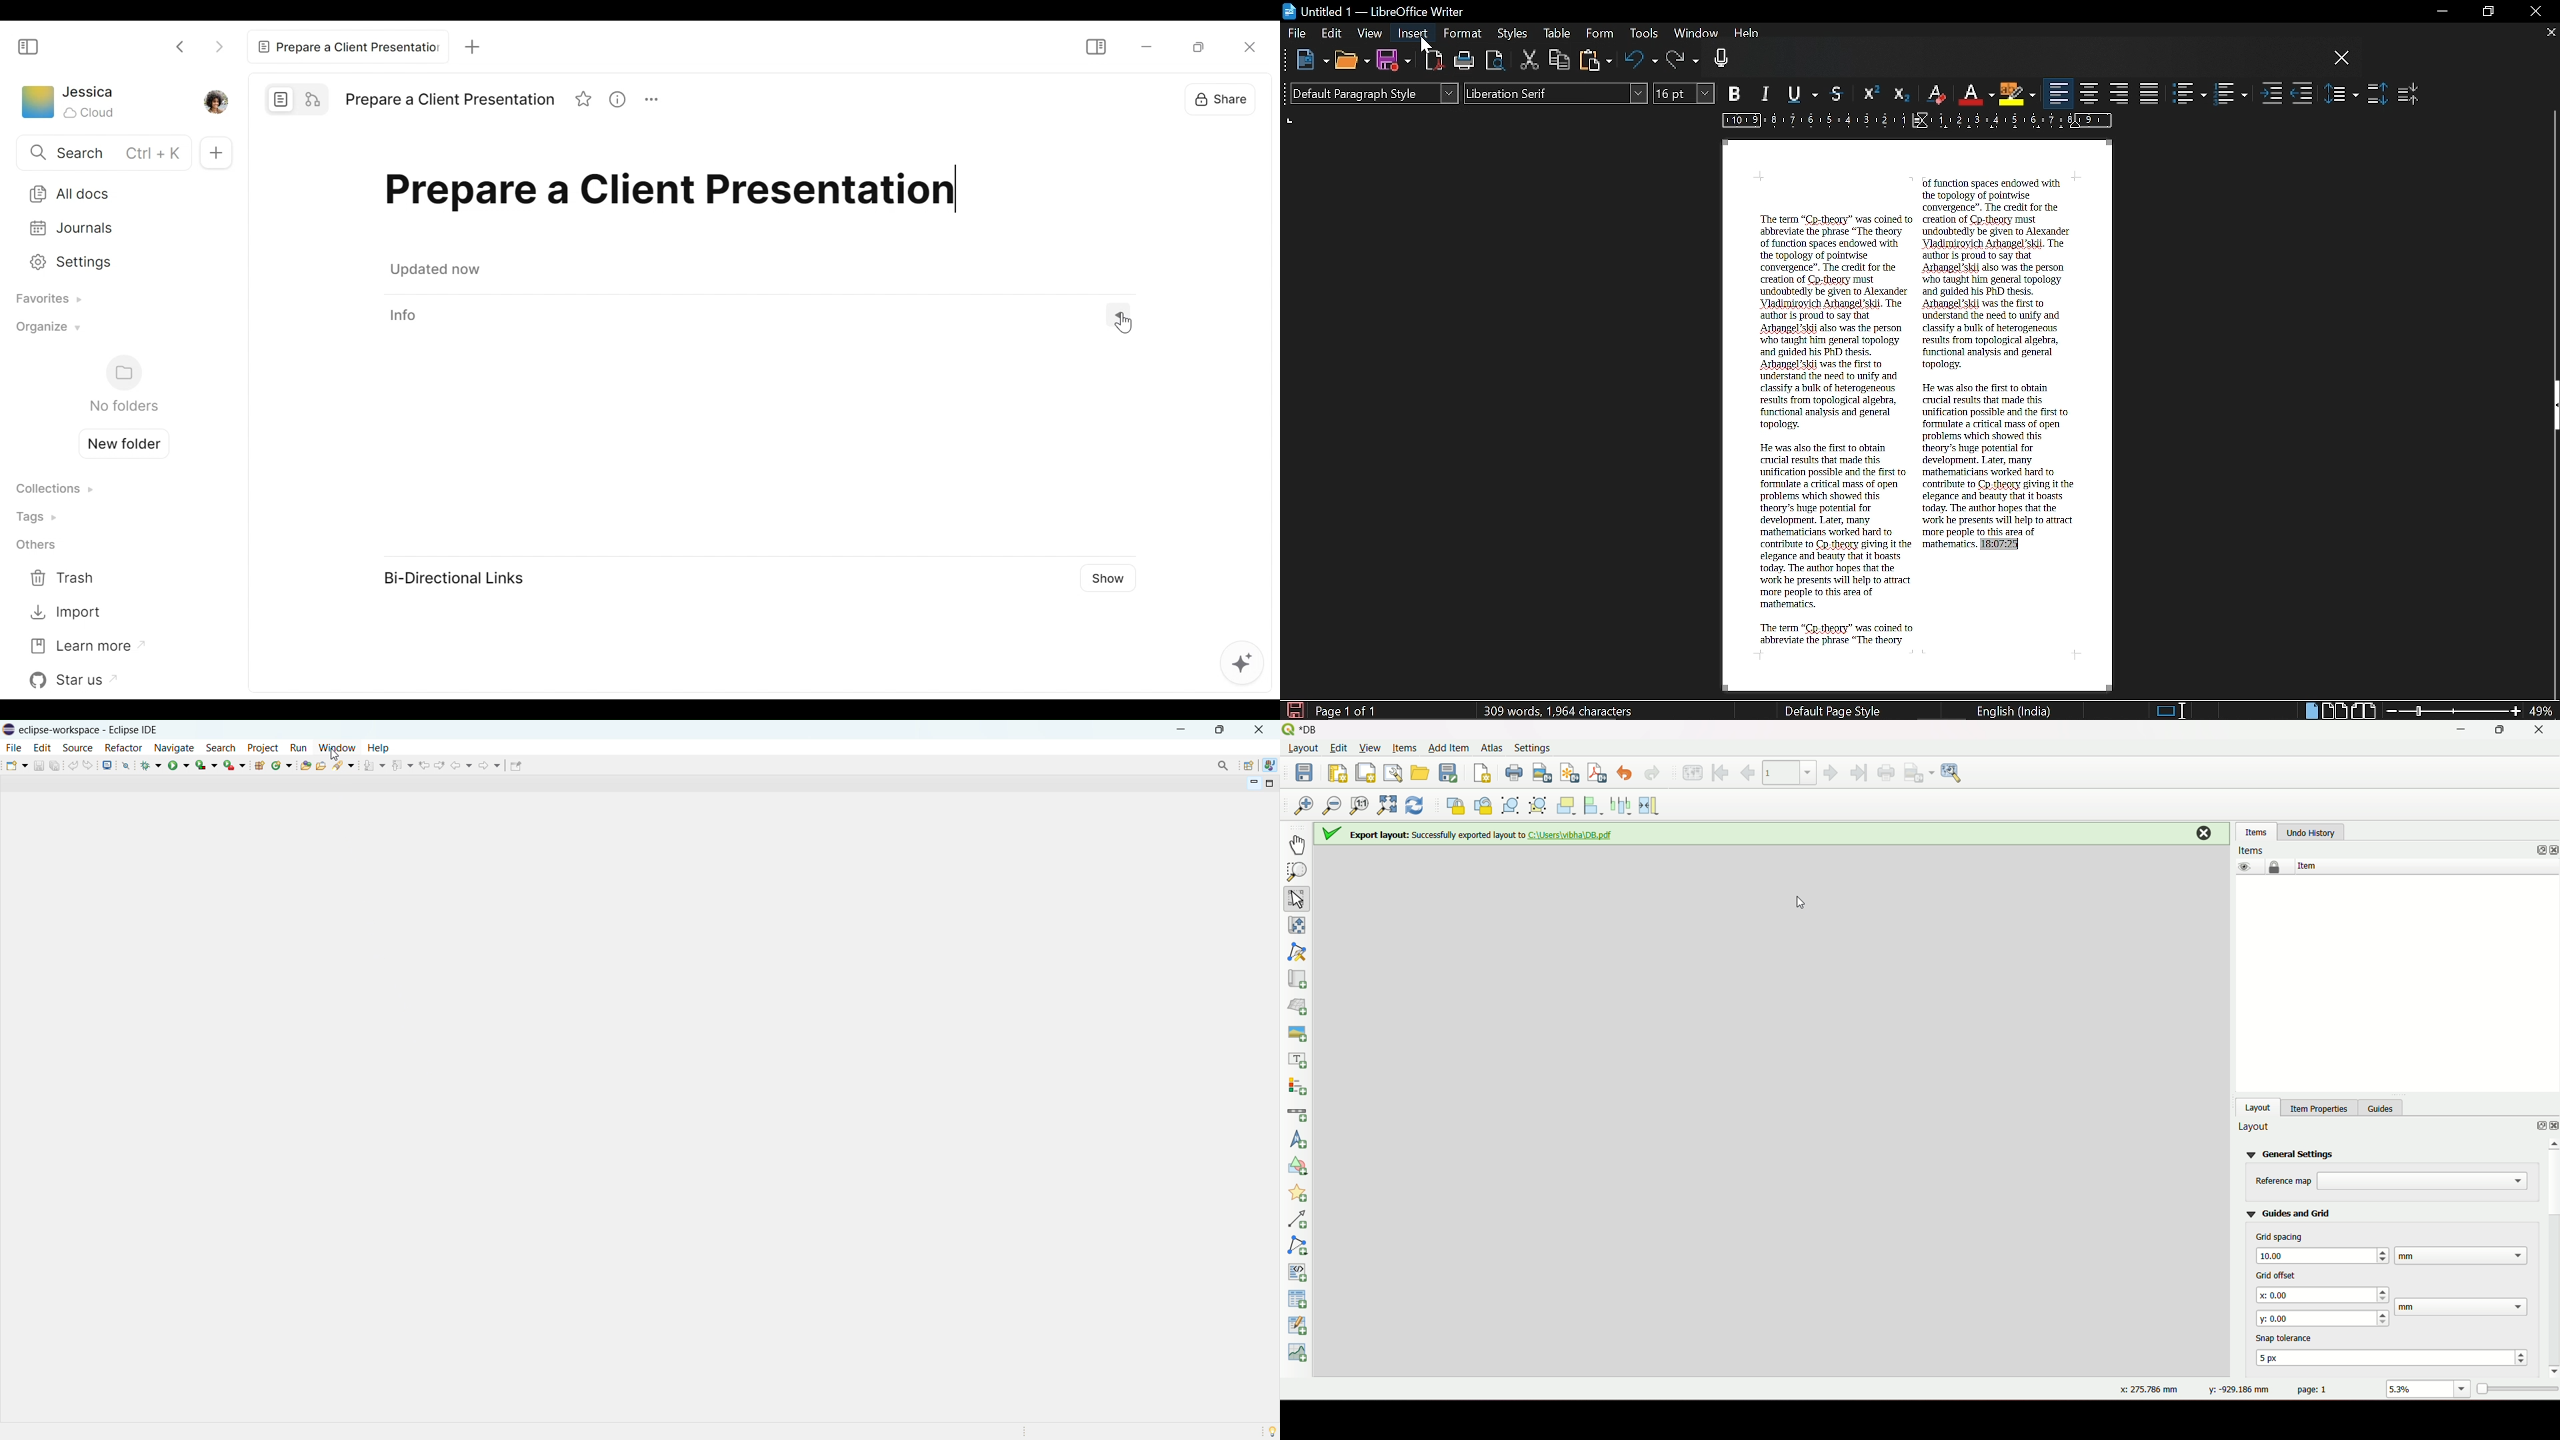  What do you see at coordinates (1268, 784) in the screenshot?
I see `maximize view` at bounding box center [1268, 784].